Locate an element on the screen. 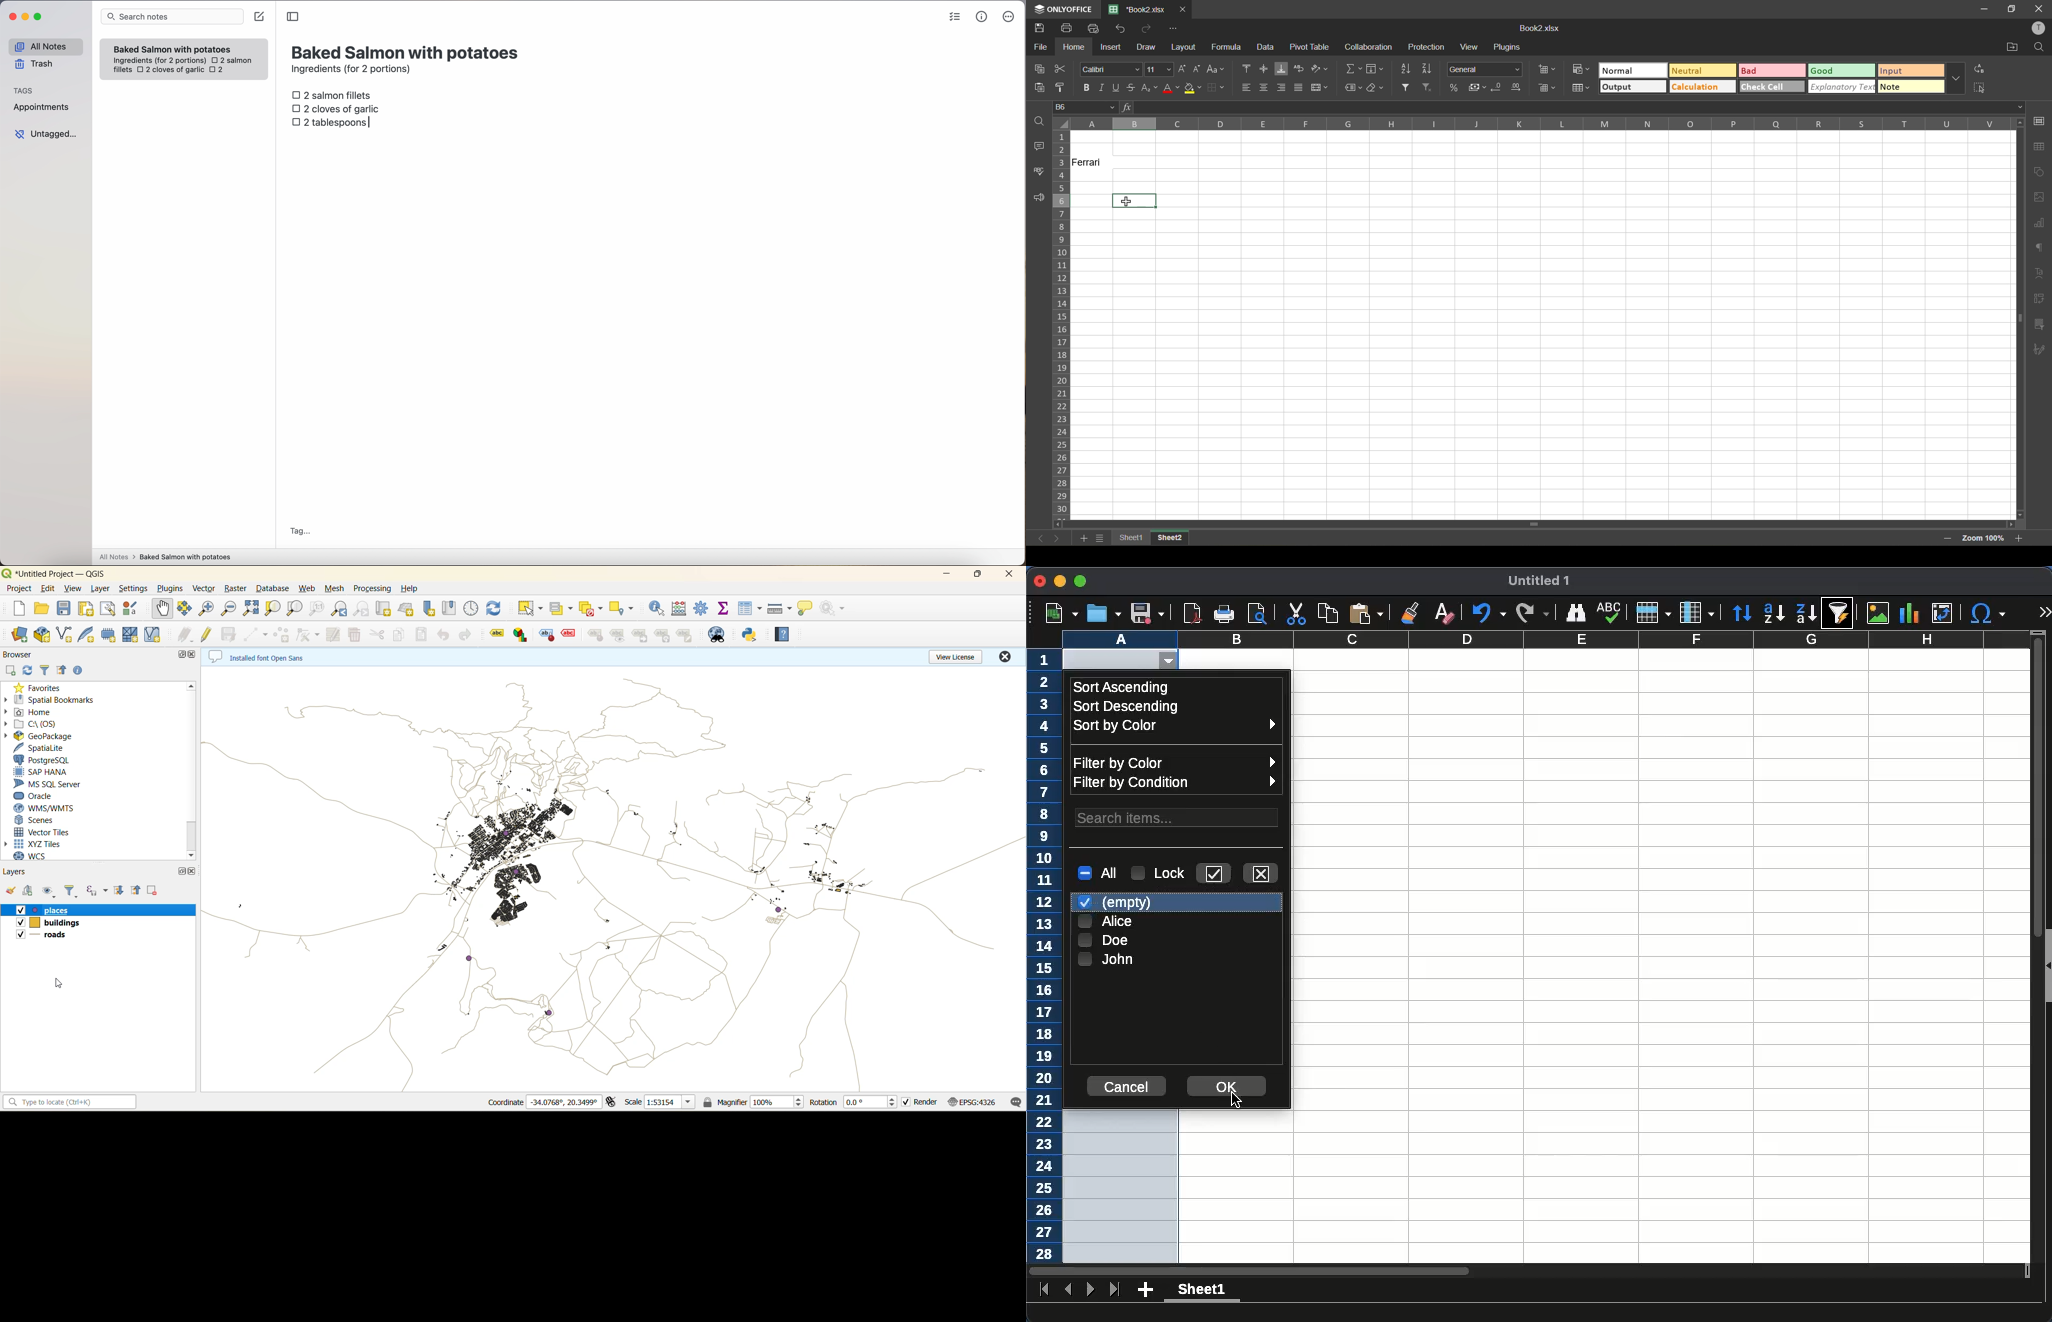 The height and width of the screenshot is (1344, 2072). cursor is located at coordinates (63, 984).